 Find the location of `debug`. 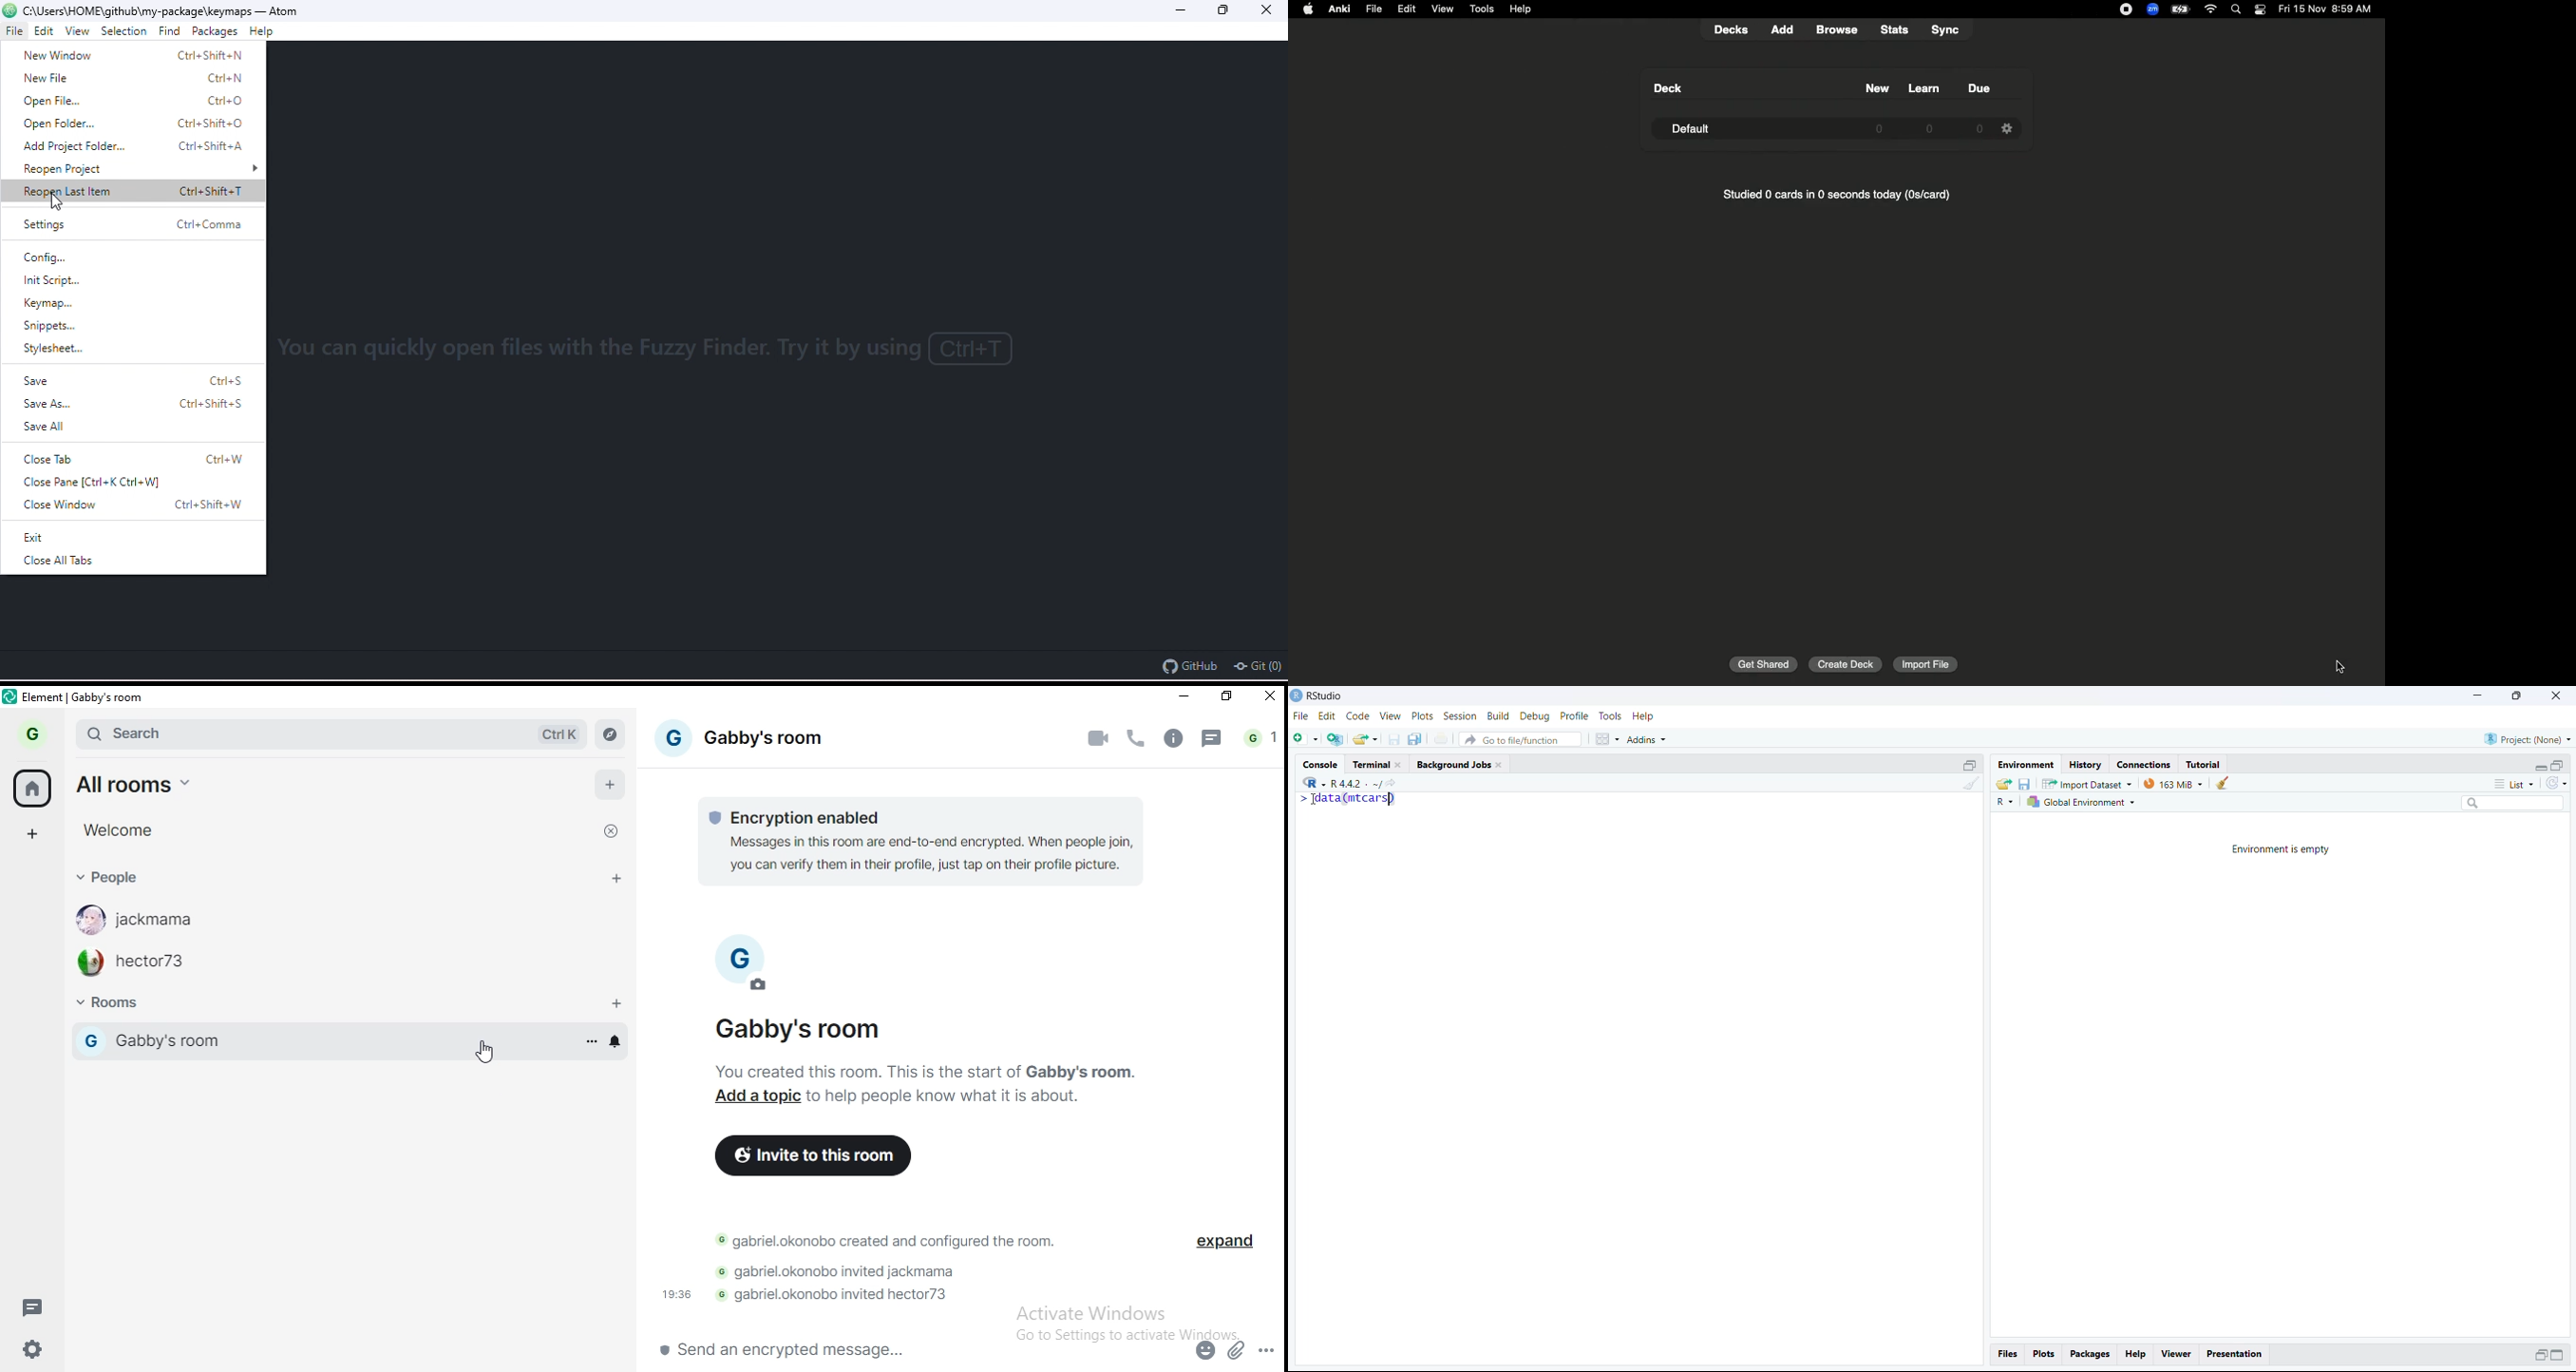

debug is located at coordinates (1534, 716).